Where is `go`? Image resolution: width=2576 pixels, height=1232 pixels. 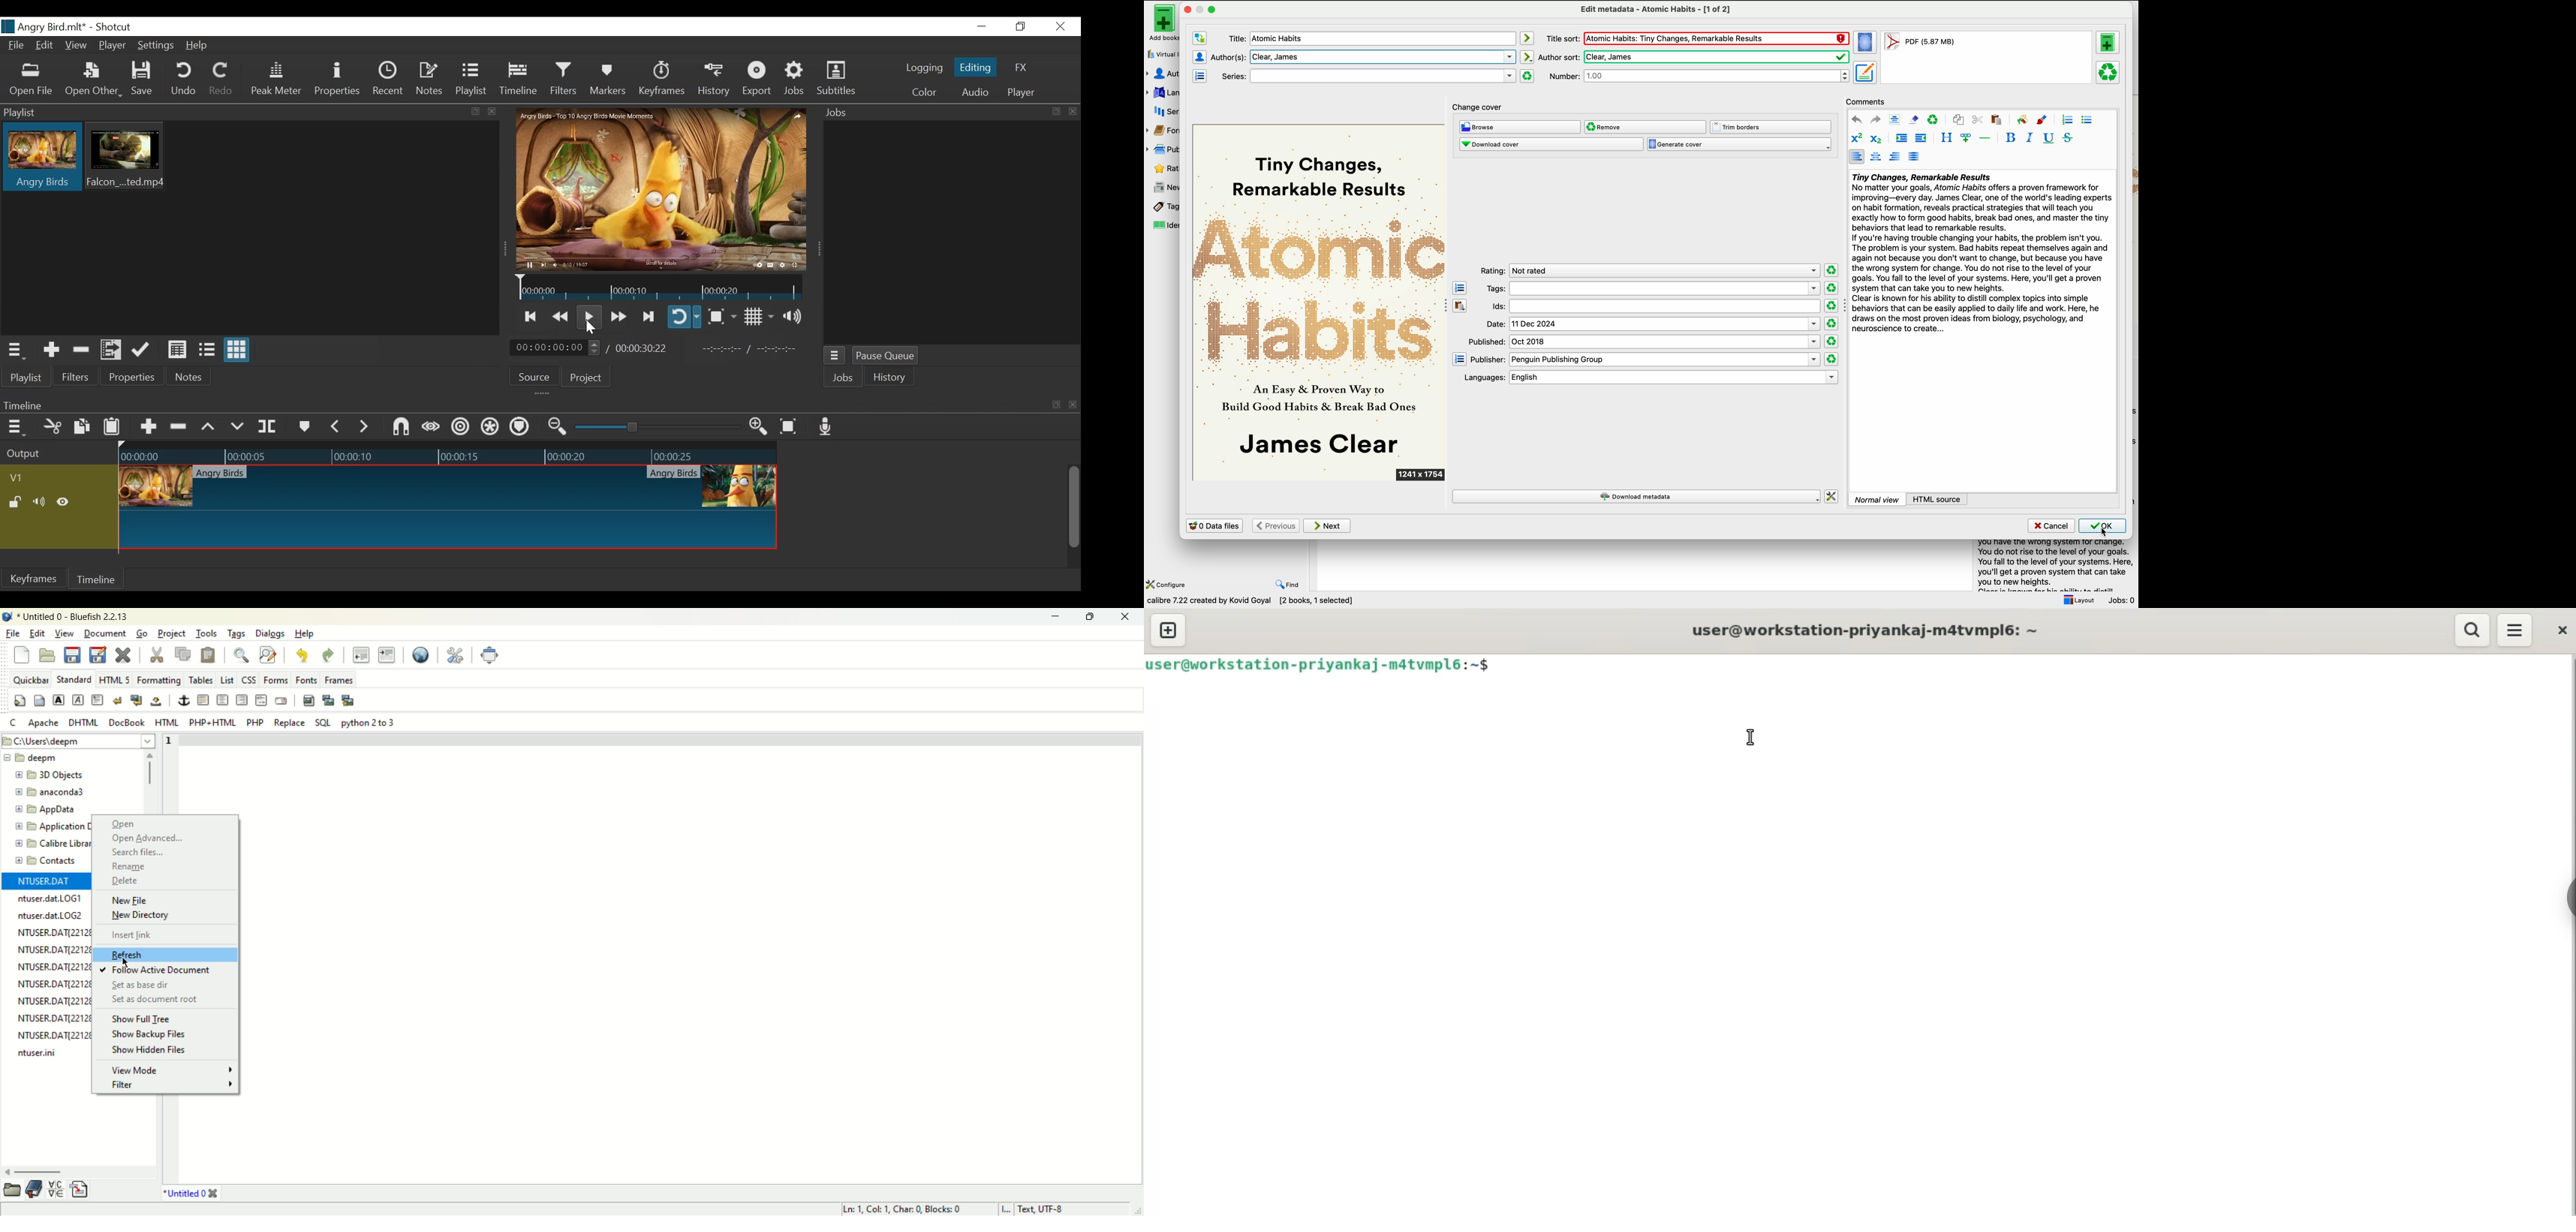 go is located at coordinates (142, 634).